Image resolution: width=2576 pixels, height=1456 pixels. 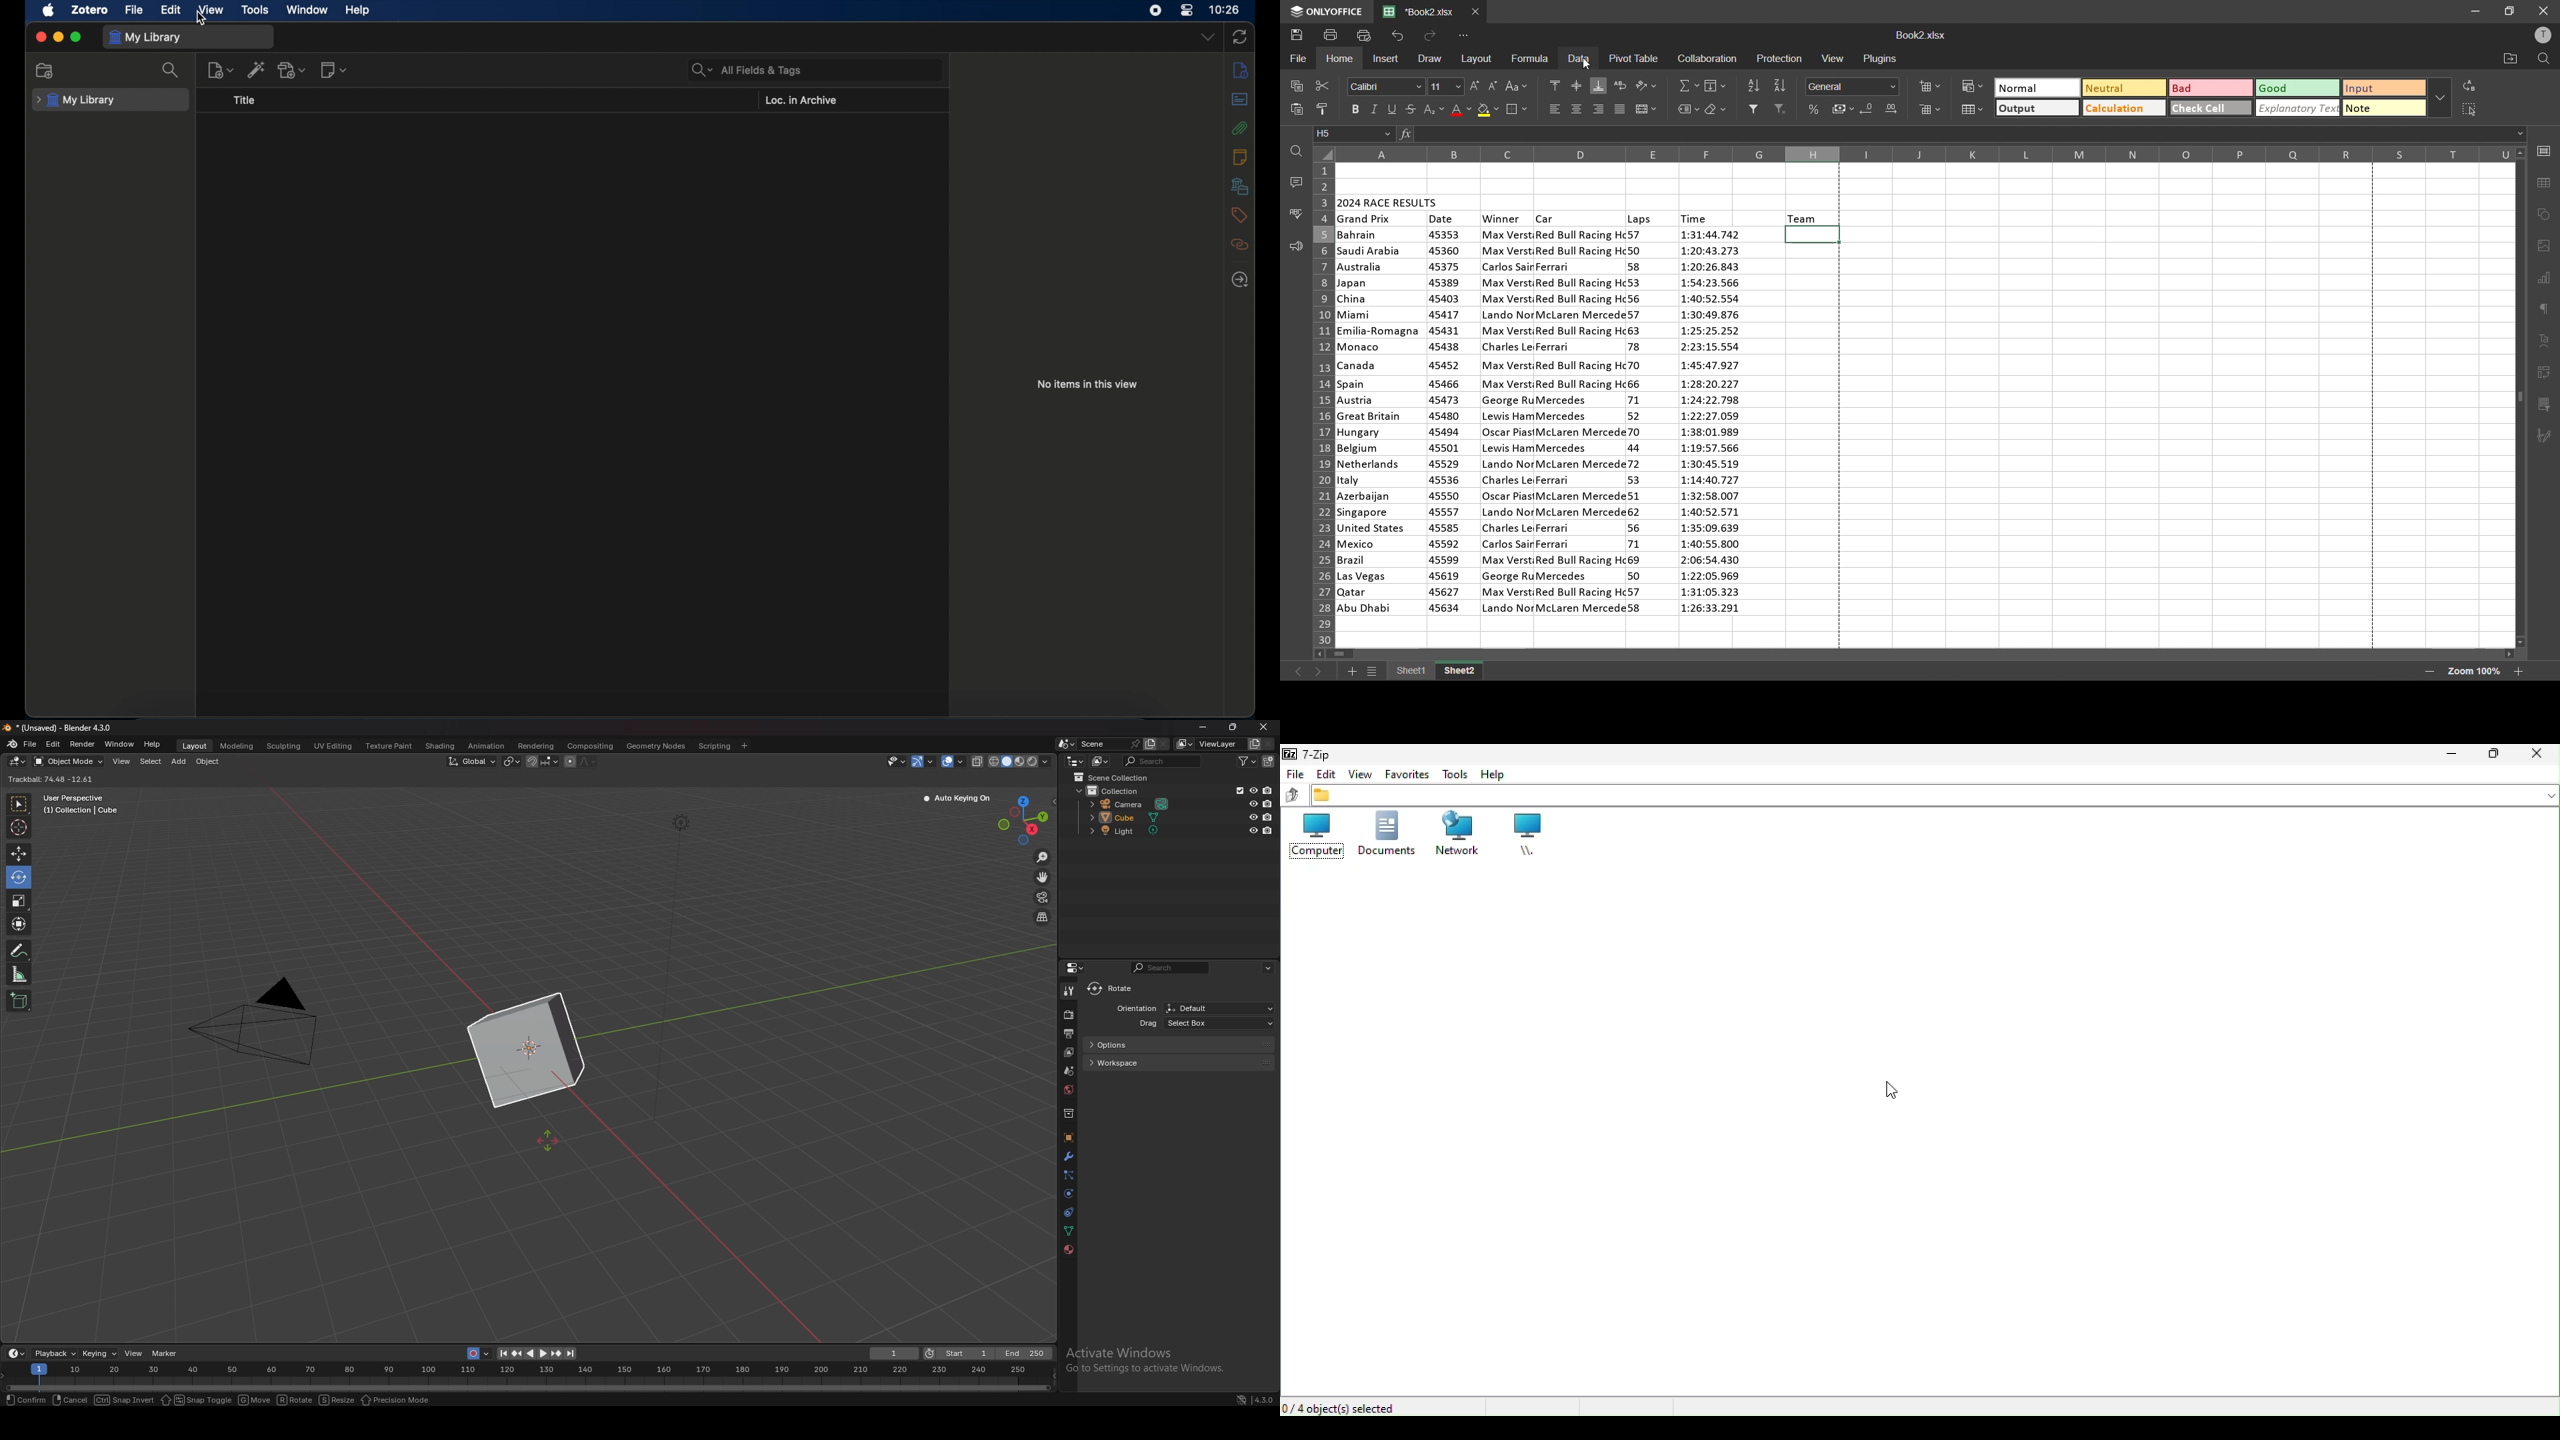 I want to click on winner, so click(x=1502, y=219).